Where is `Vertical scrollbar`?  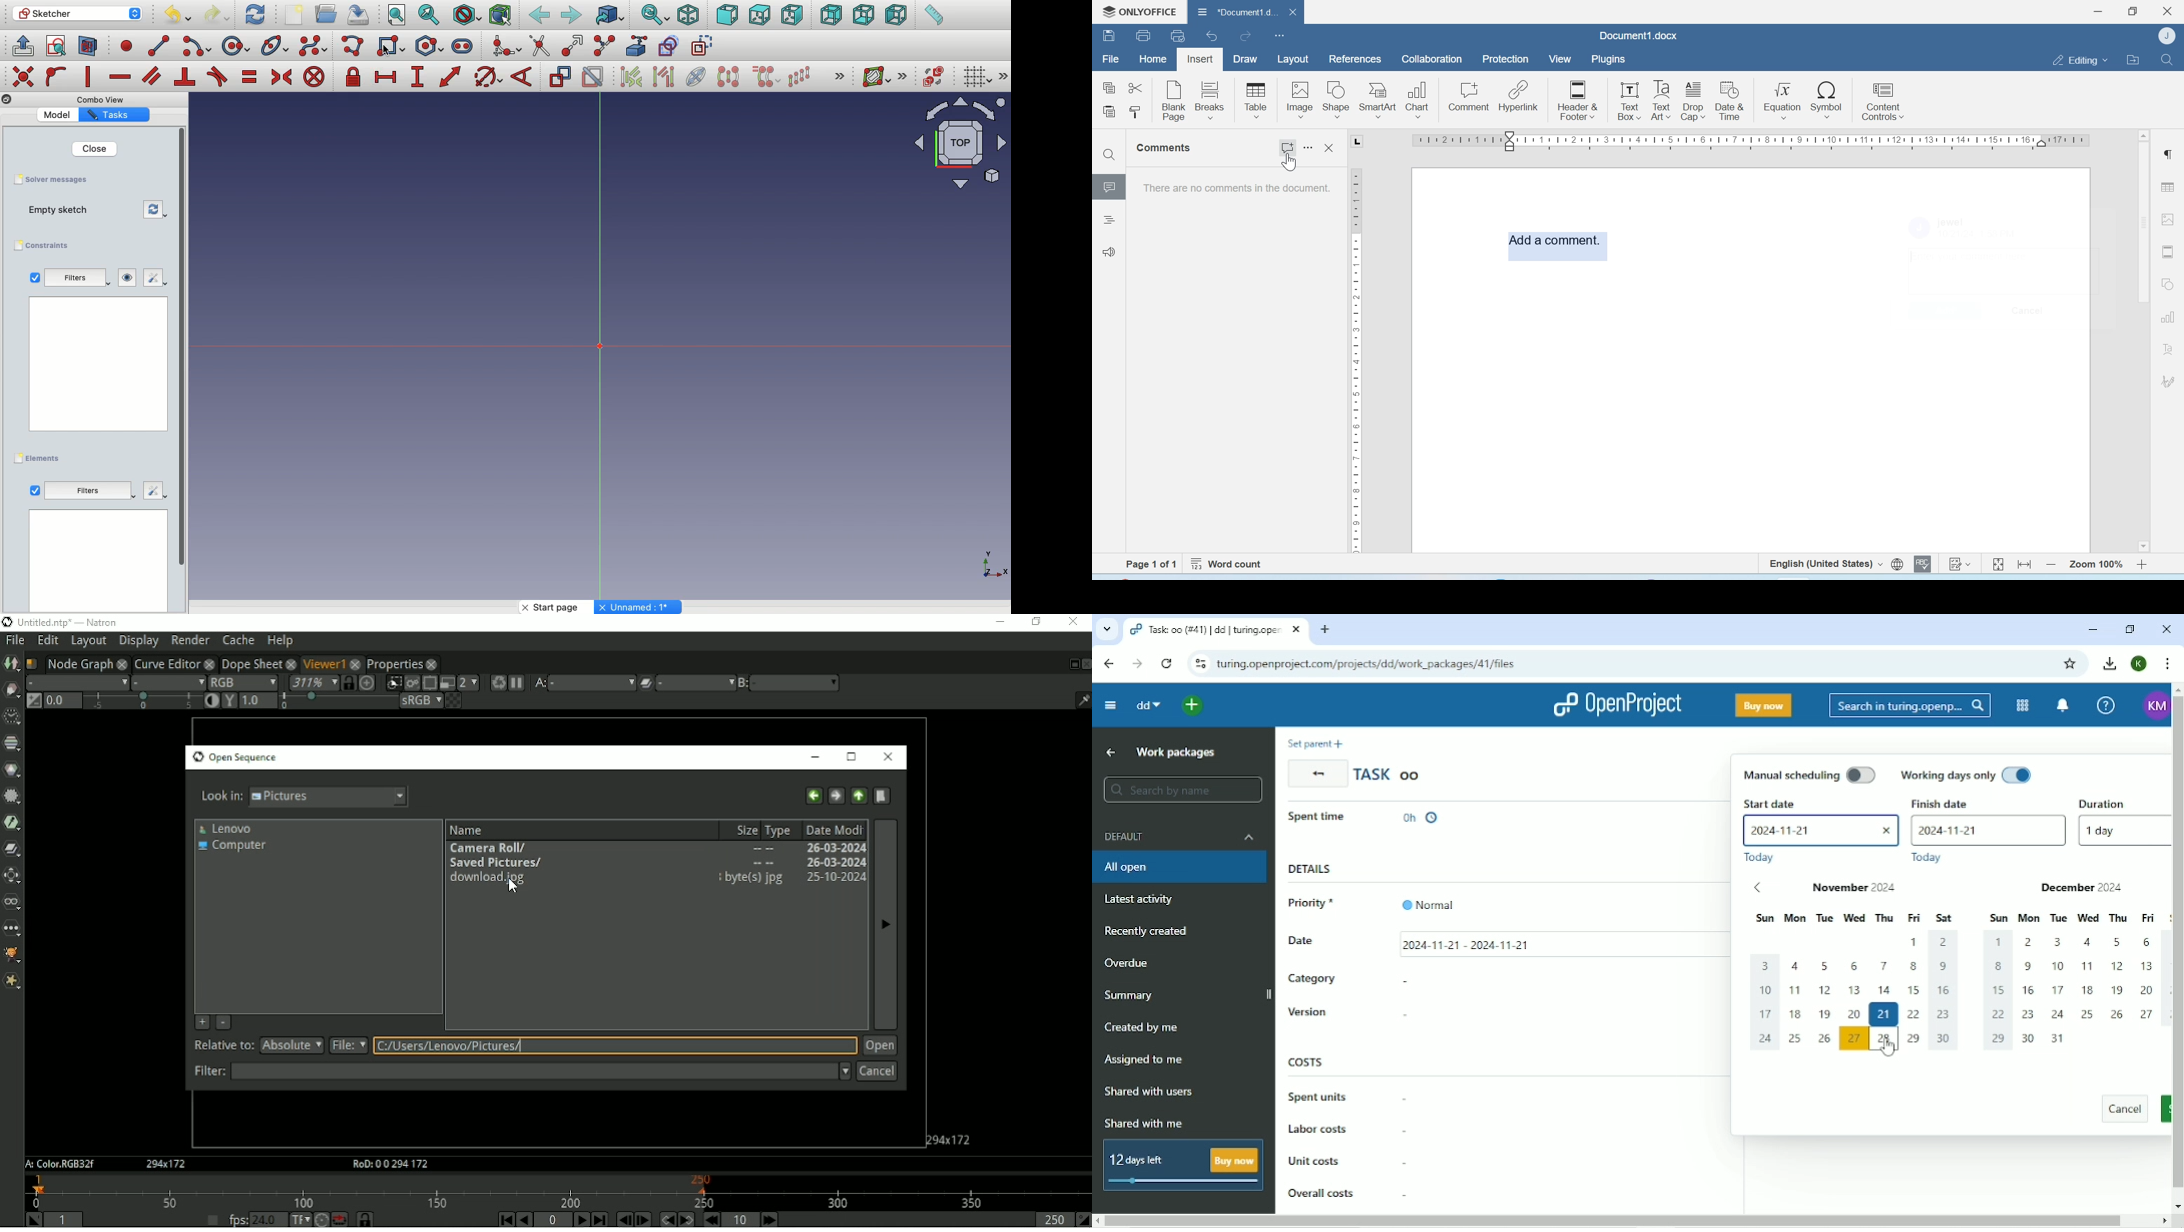
Vertical scrollbar is located at coordinates (2177, 944).